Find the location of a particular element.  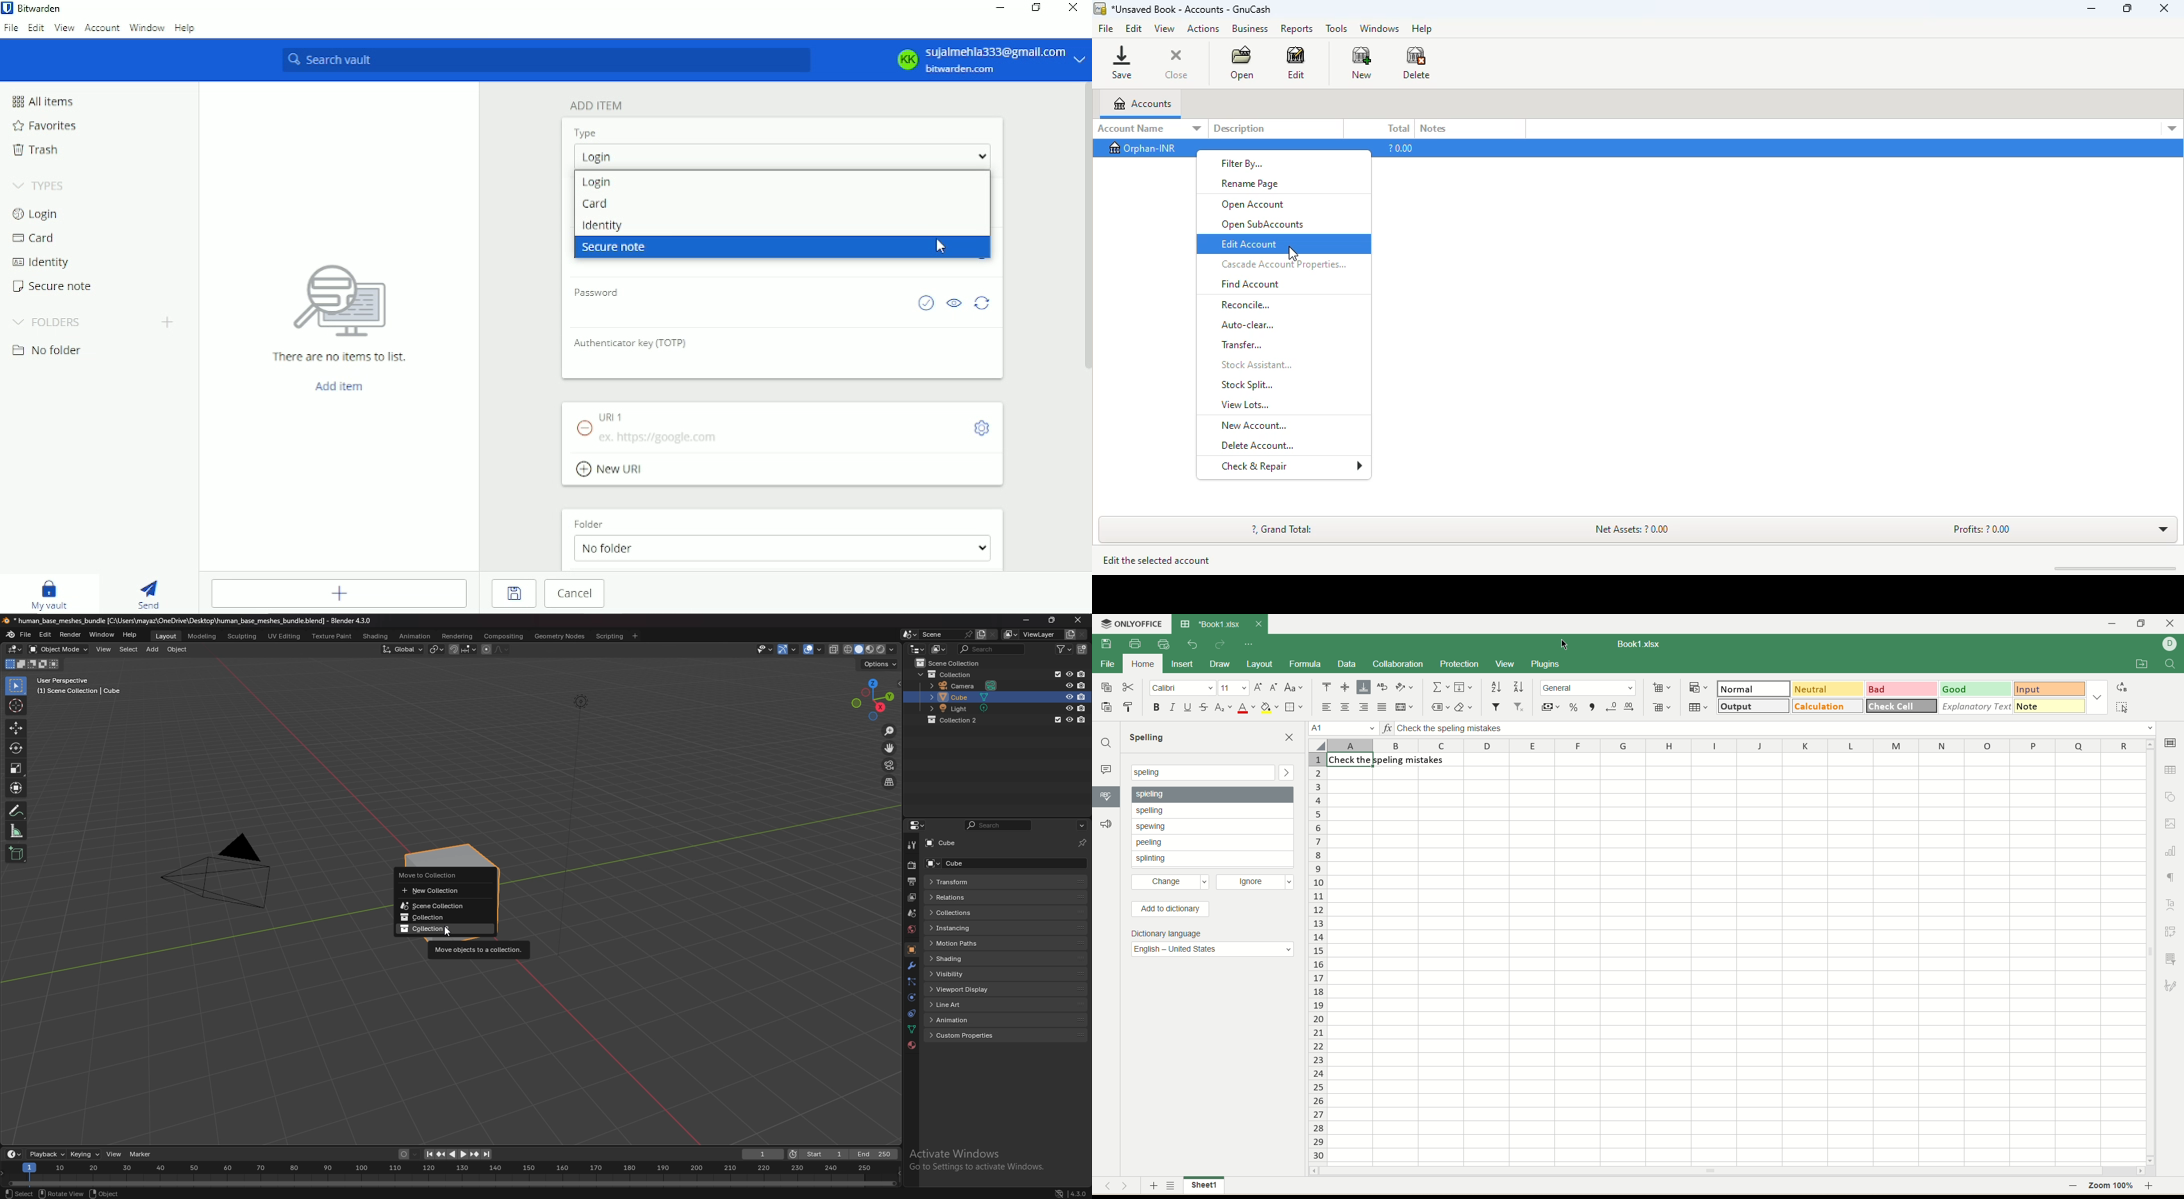

slicer settings is located at coordinates (2171, 958).